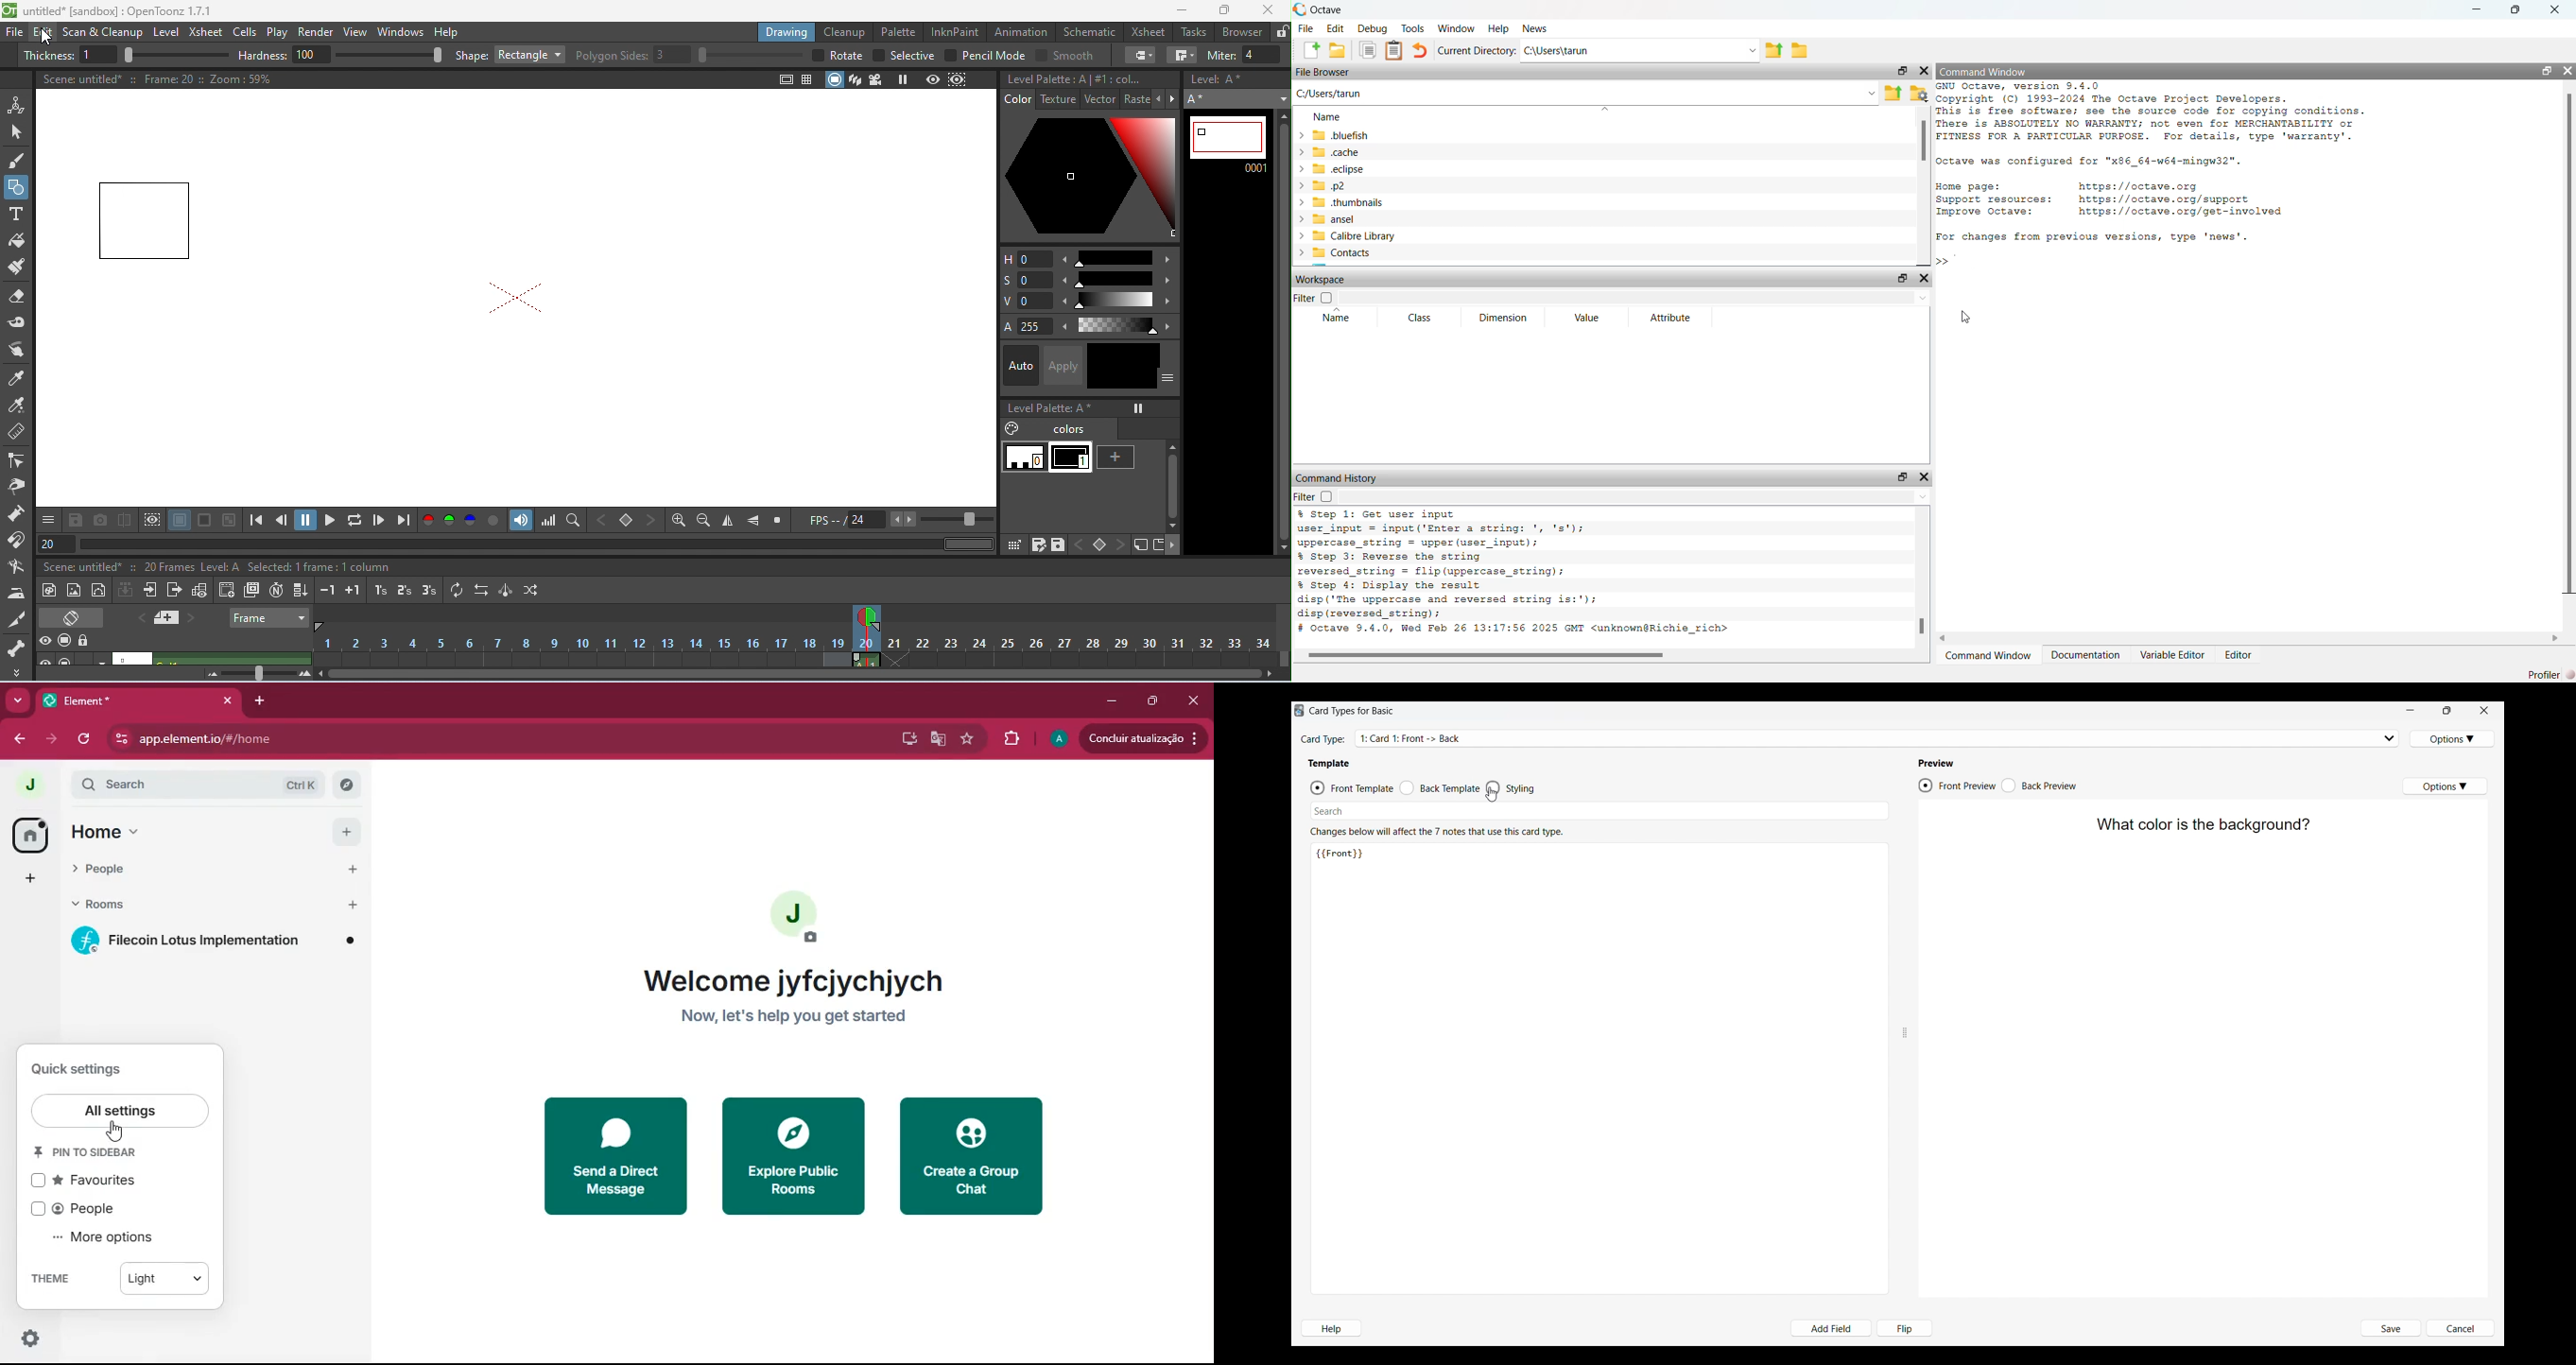 The width and height of the screenshot is (2576, 1372). Describe the element at coordinates (1191, 699) in the screenshot. I see `close` at that location.